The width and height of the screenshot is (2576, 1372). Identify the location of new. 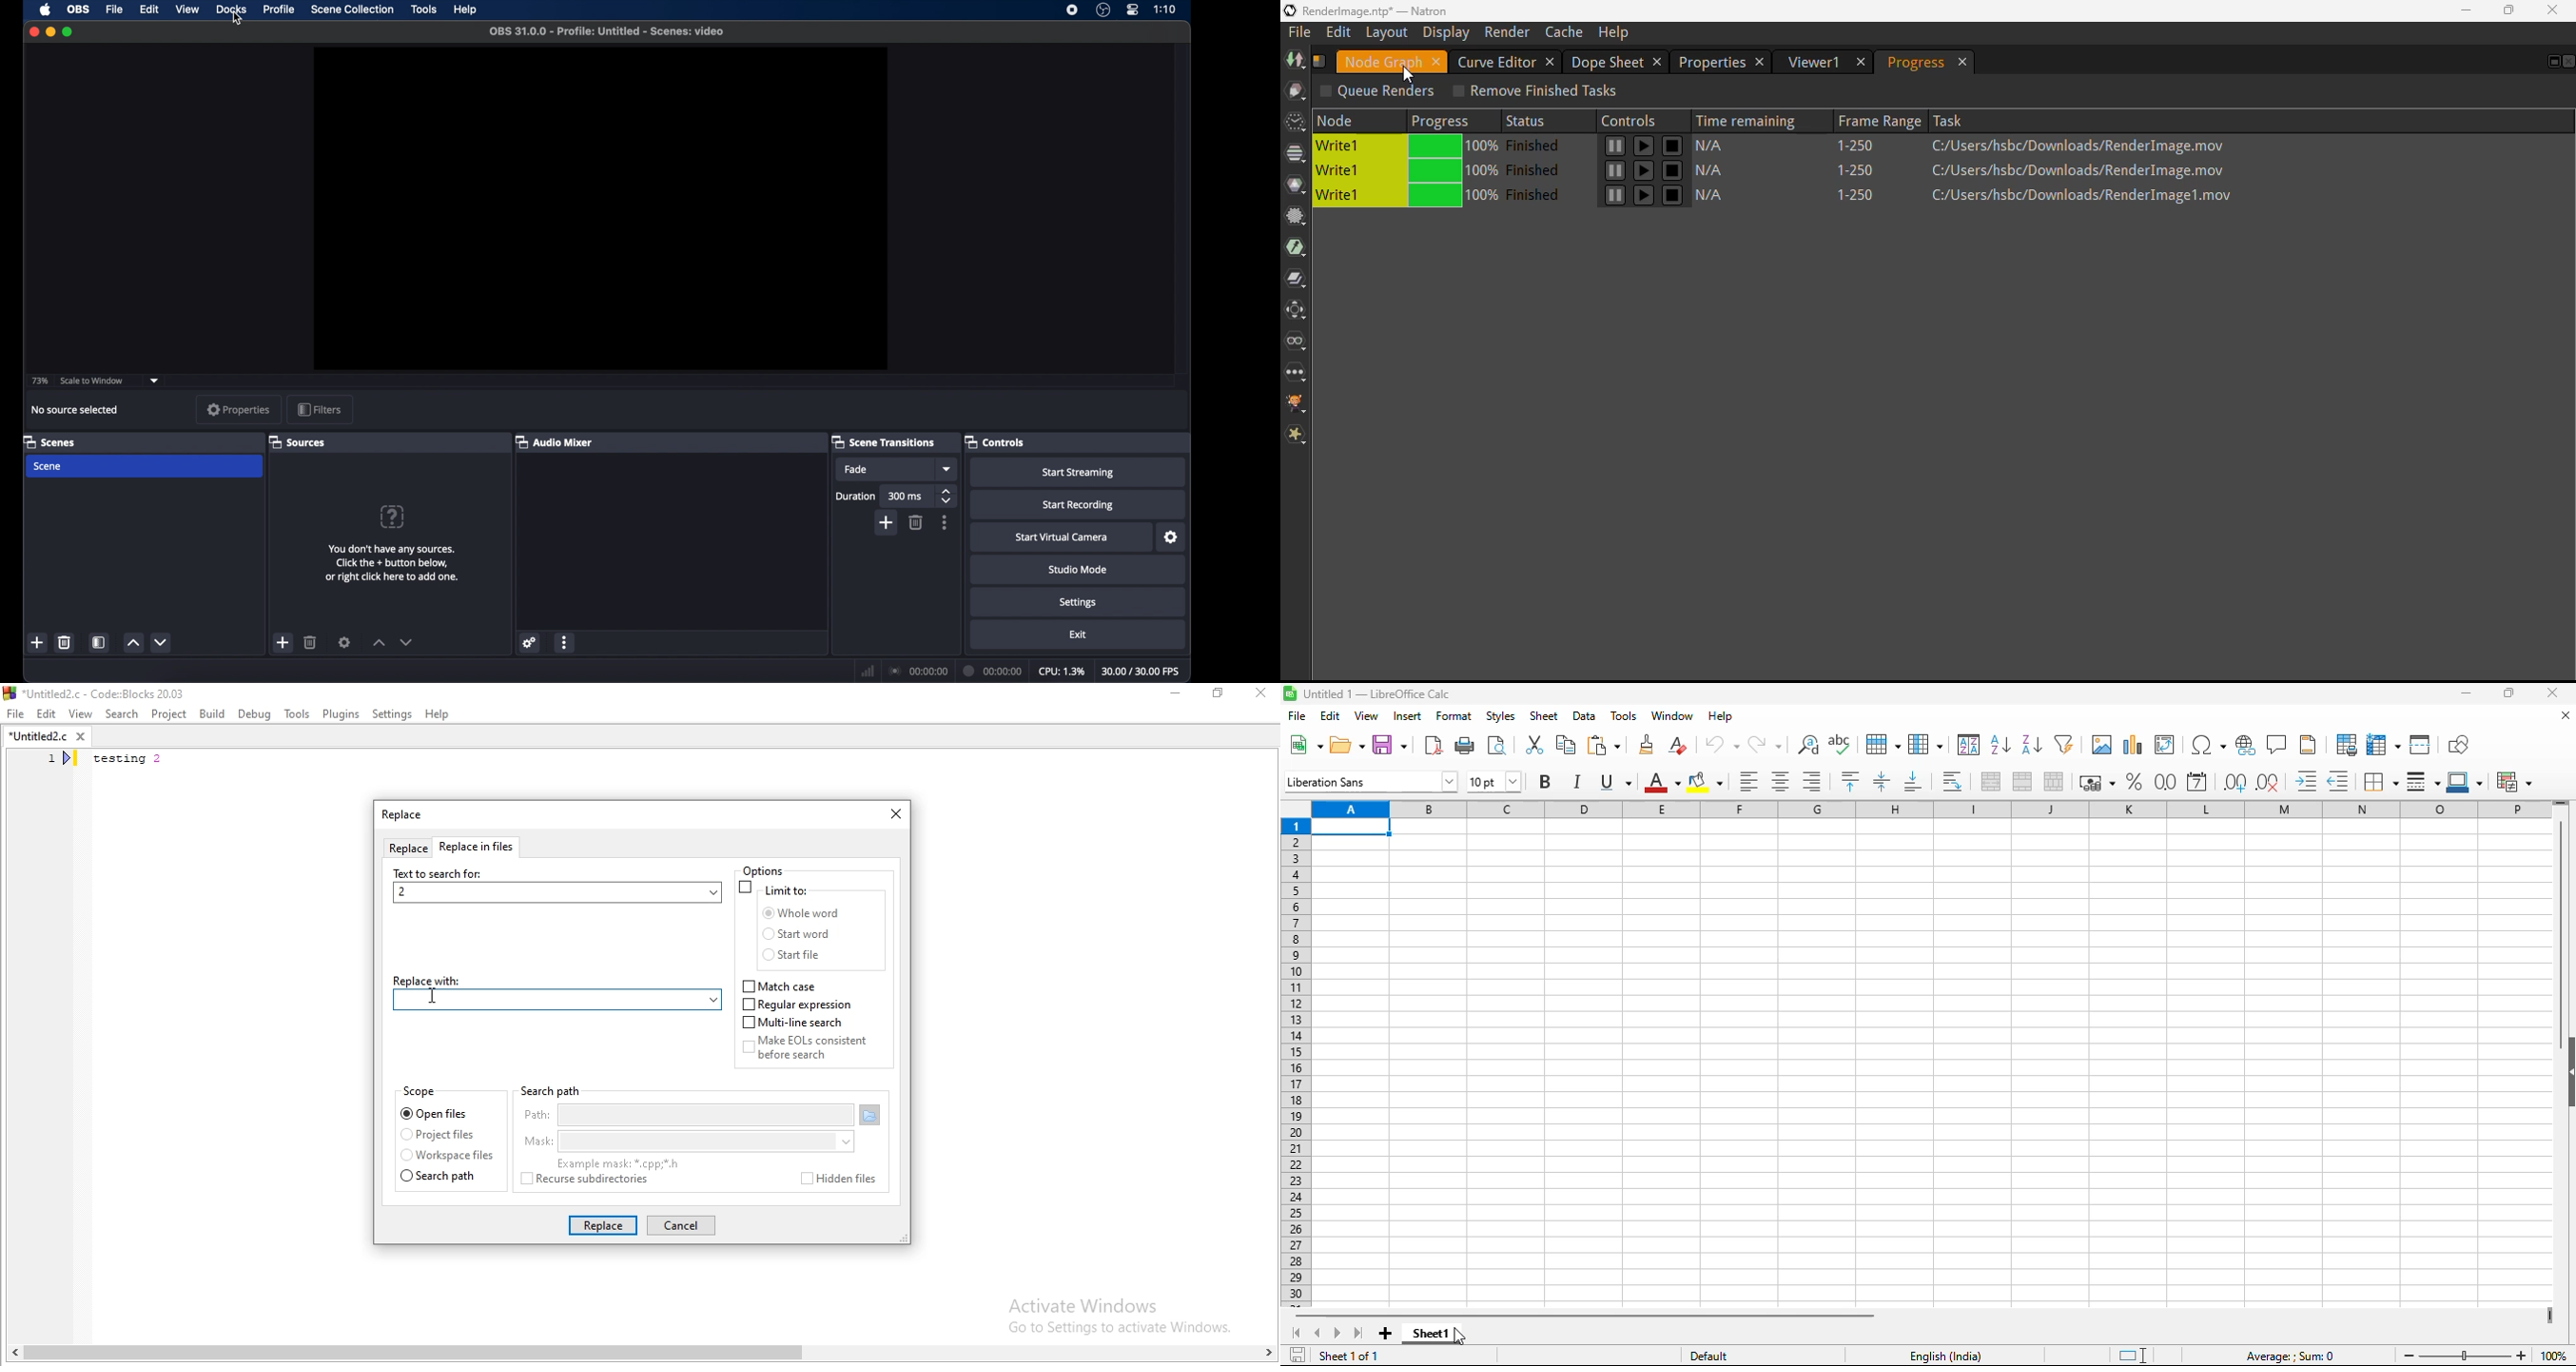
(1305, 745).